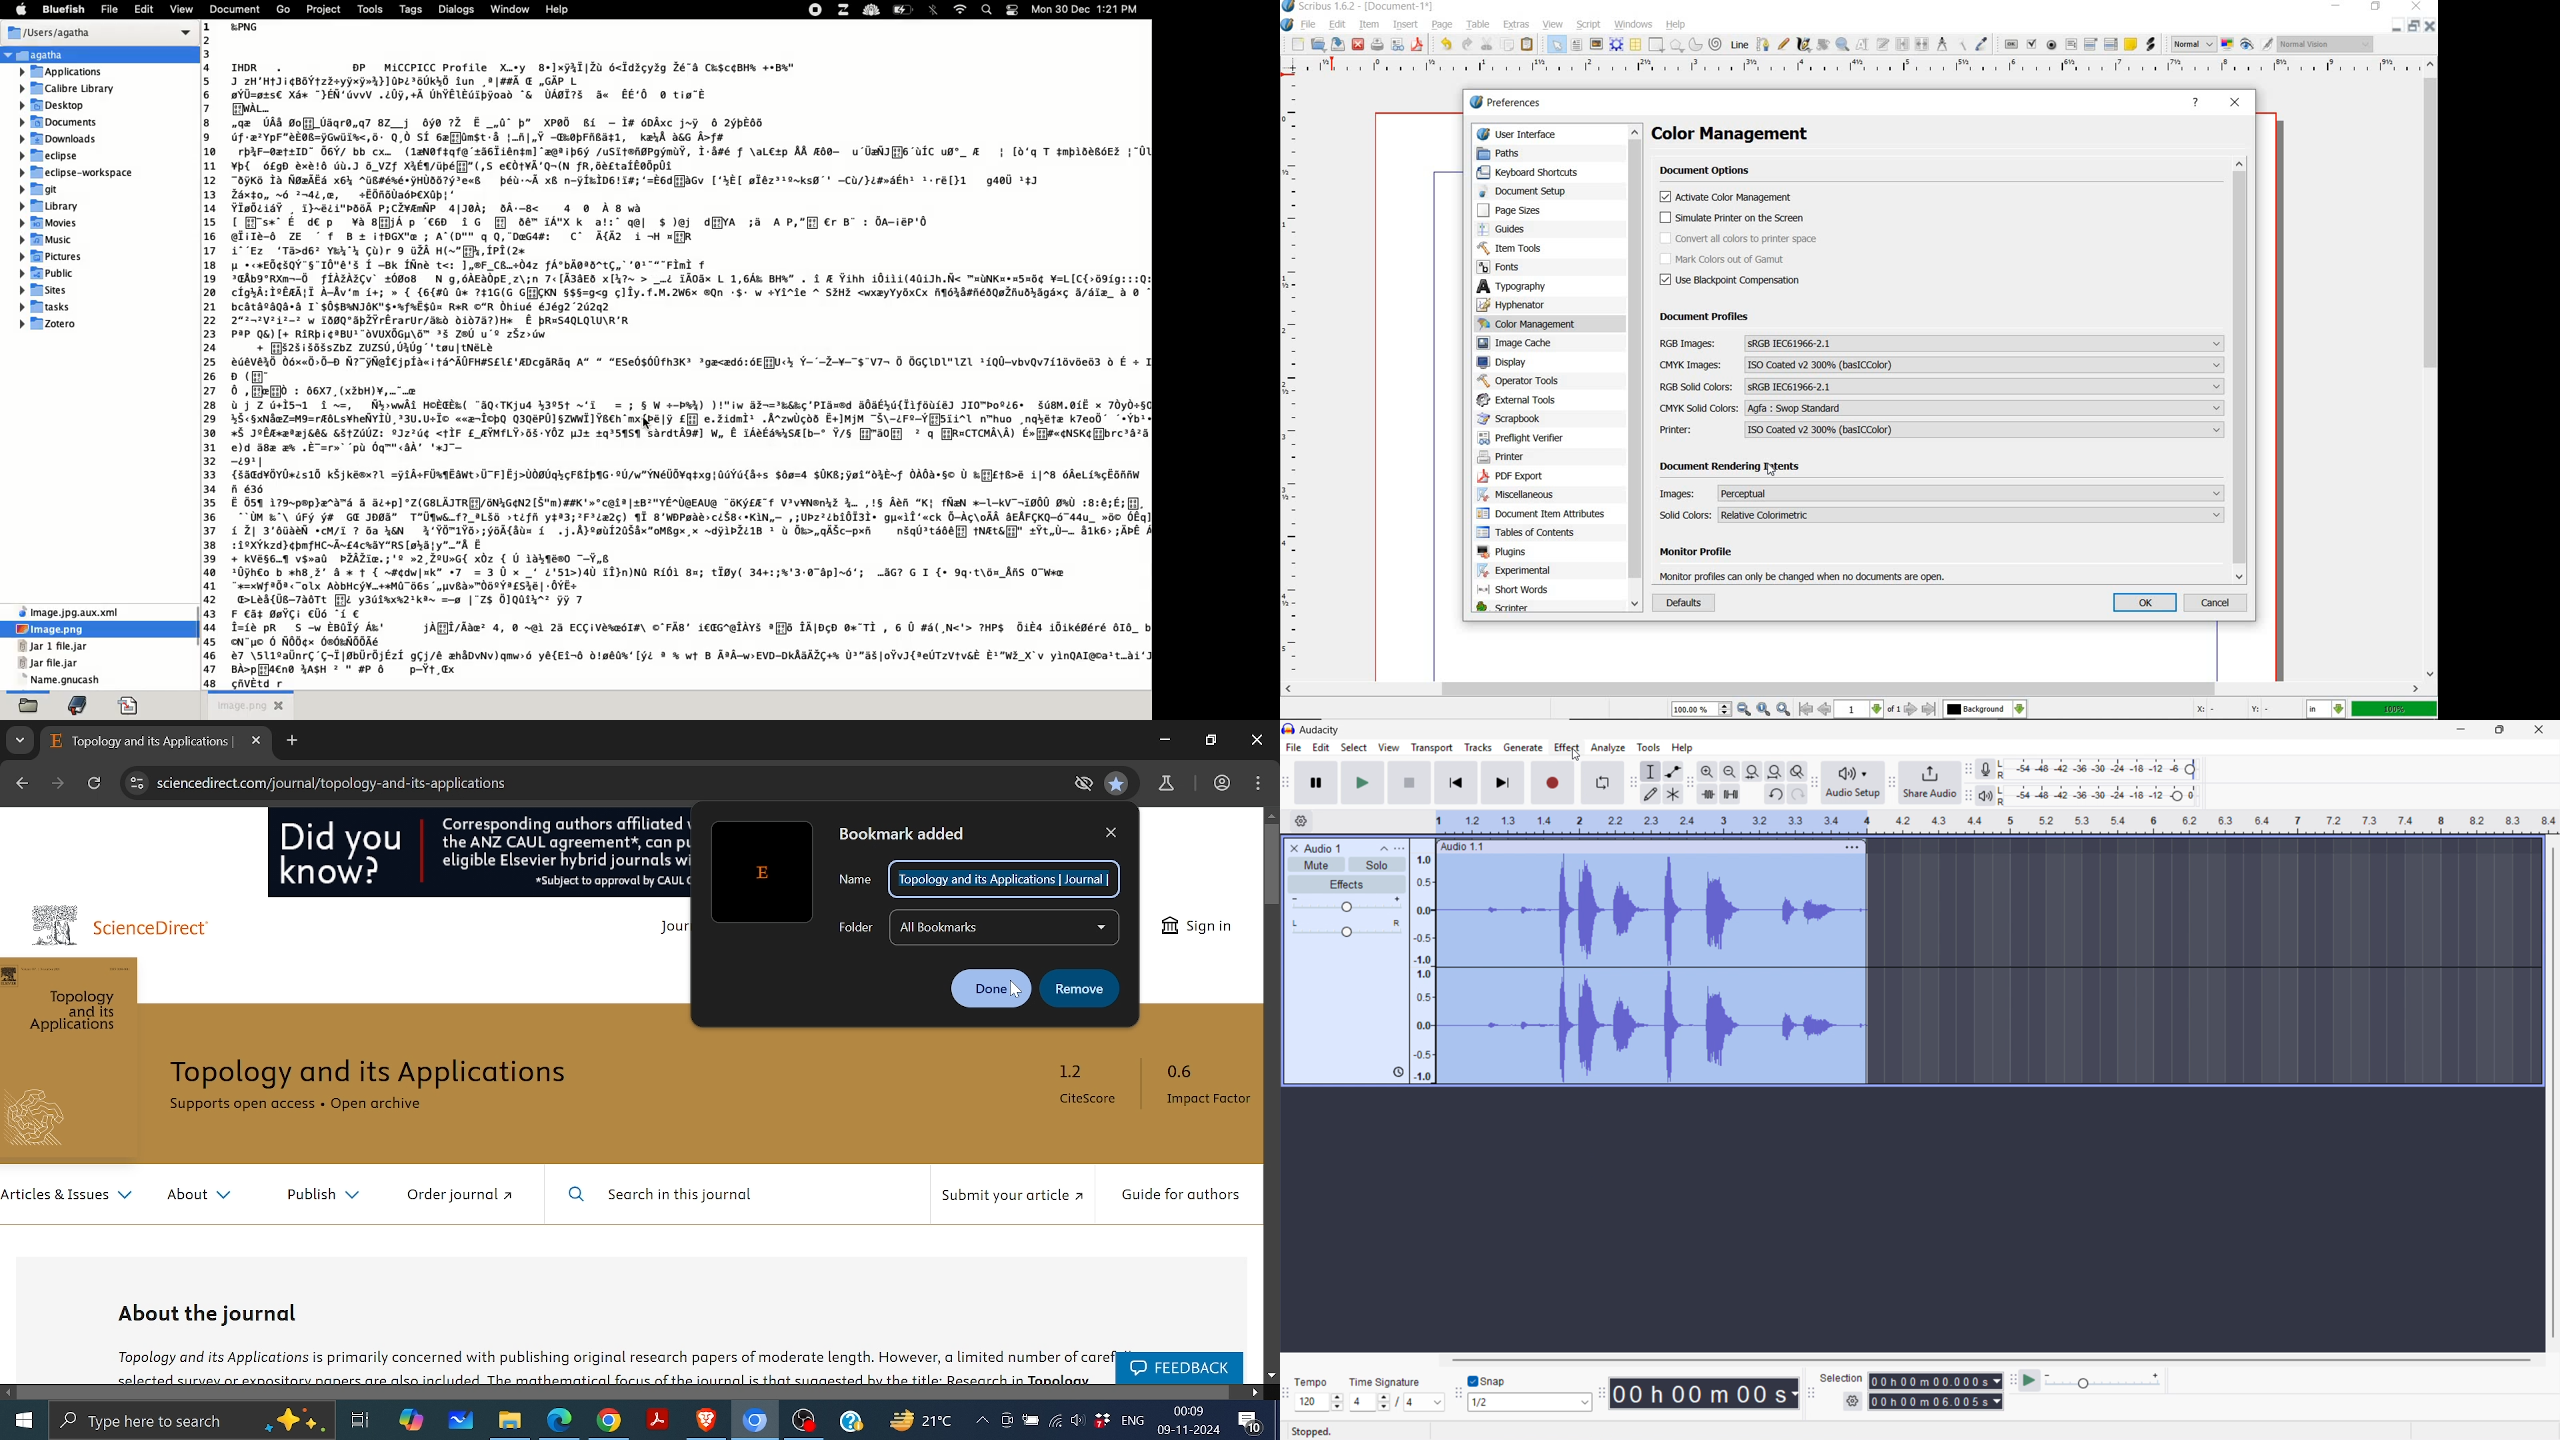 The height and width of the screenshot is (1456, 2576). What do you see at coordinates (1515, 458) in the screenshot?
I see `printer` at bounding box center [1515, 458].